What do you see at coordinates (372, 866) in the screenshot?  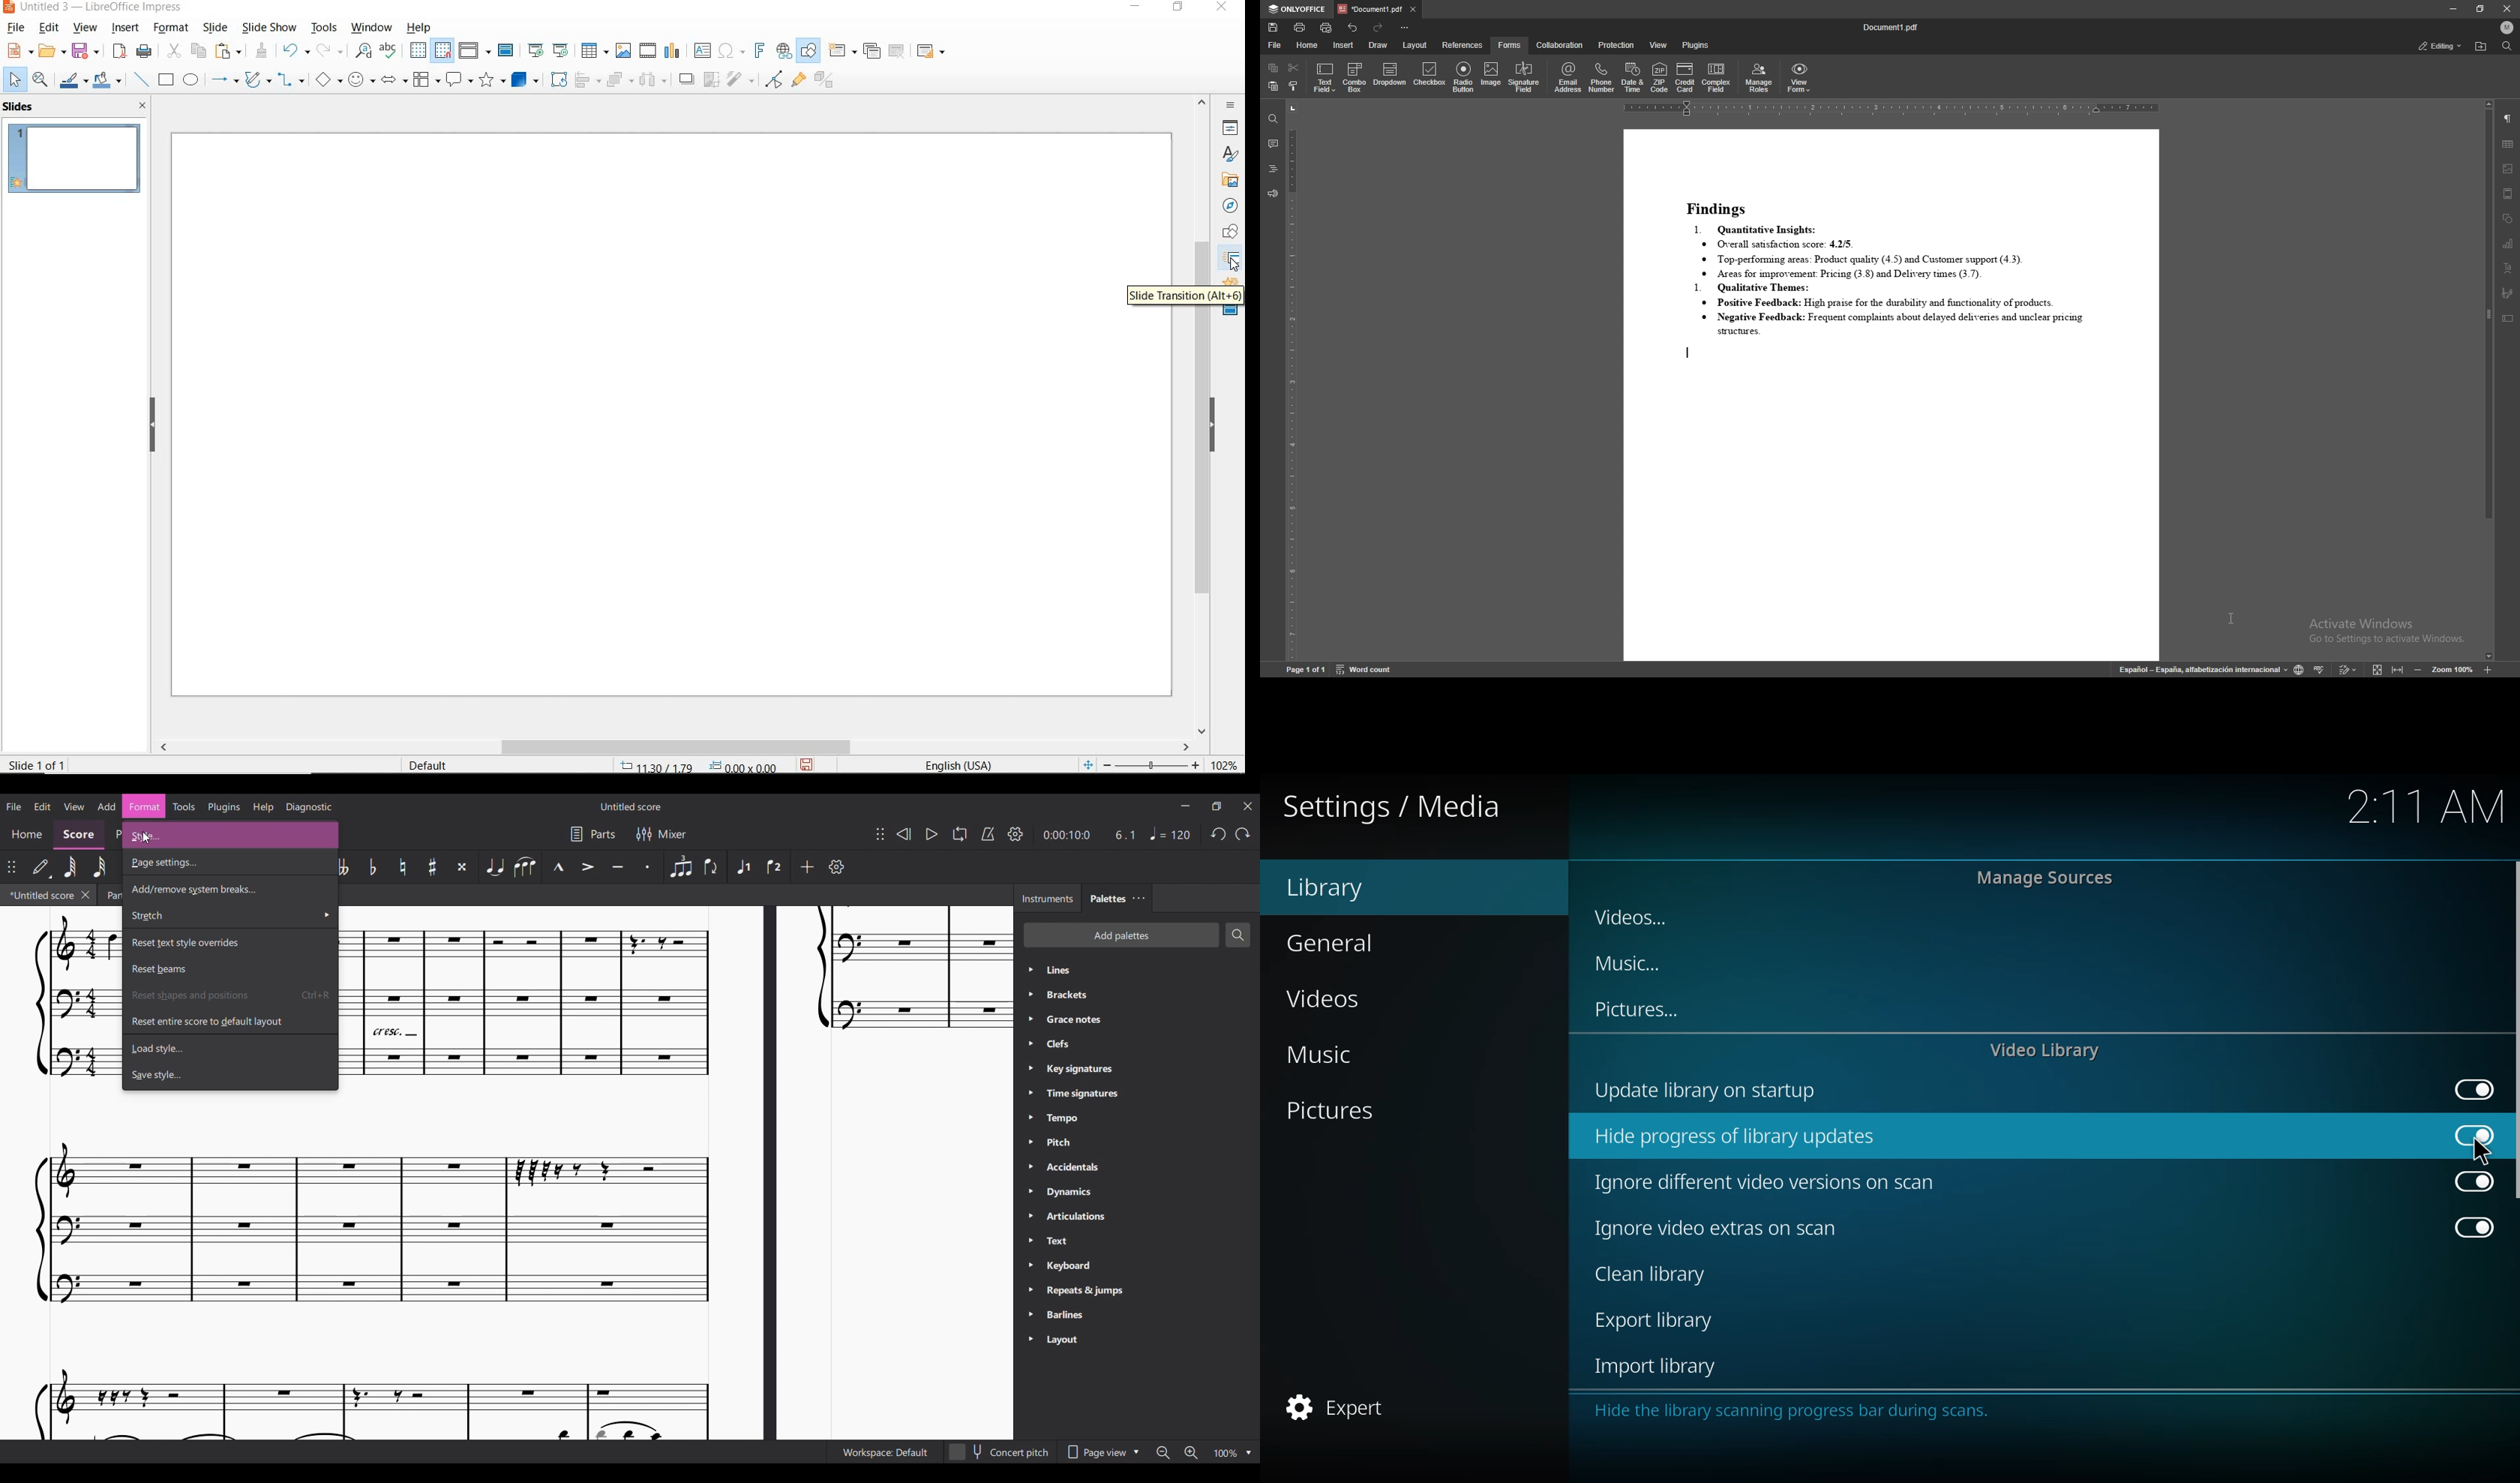 I see `Toggle flat` at bounding box center [372, 866].